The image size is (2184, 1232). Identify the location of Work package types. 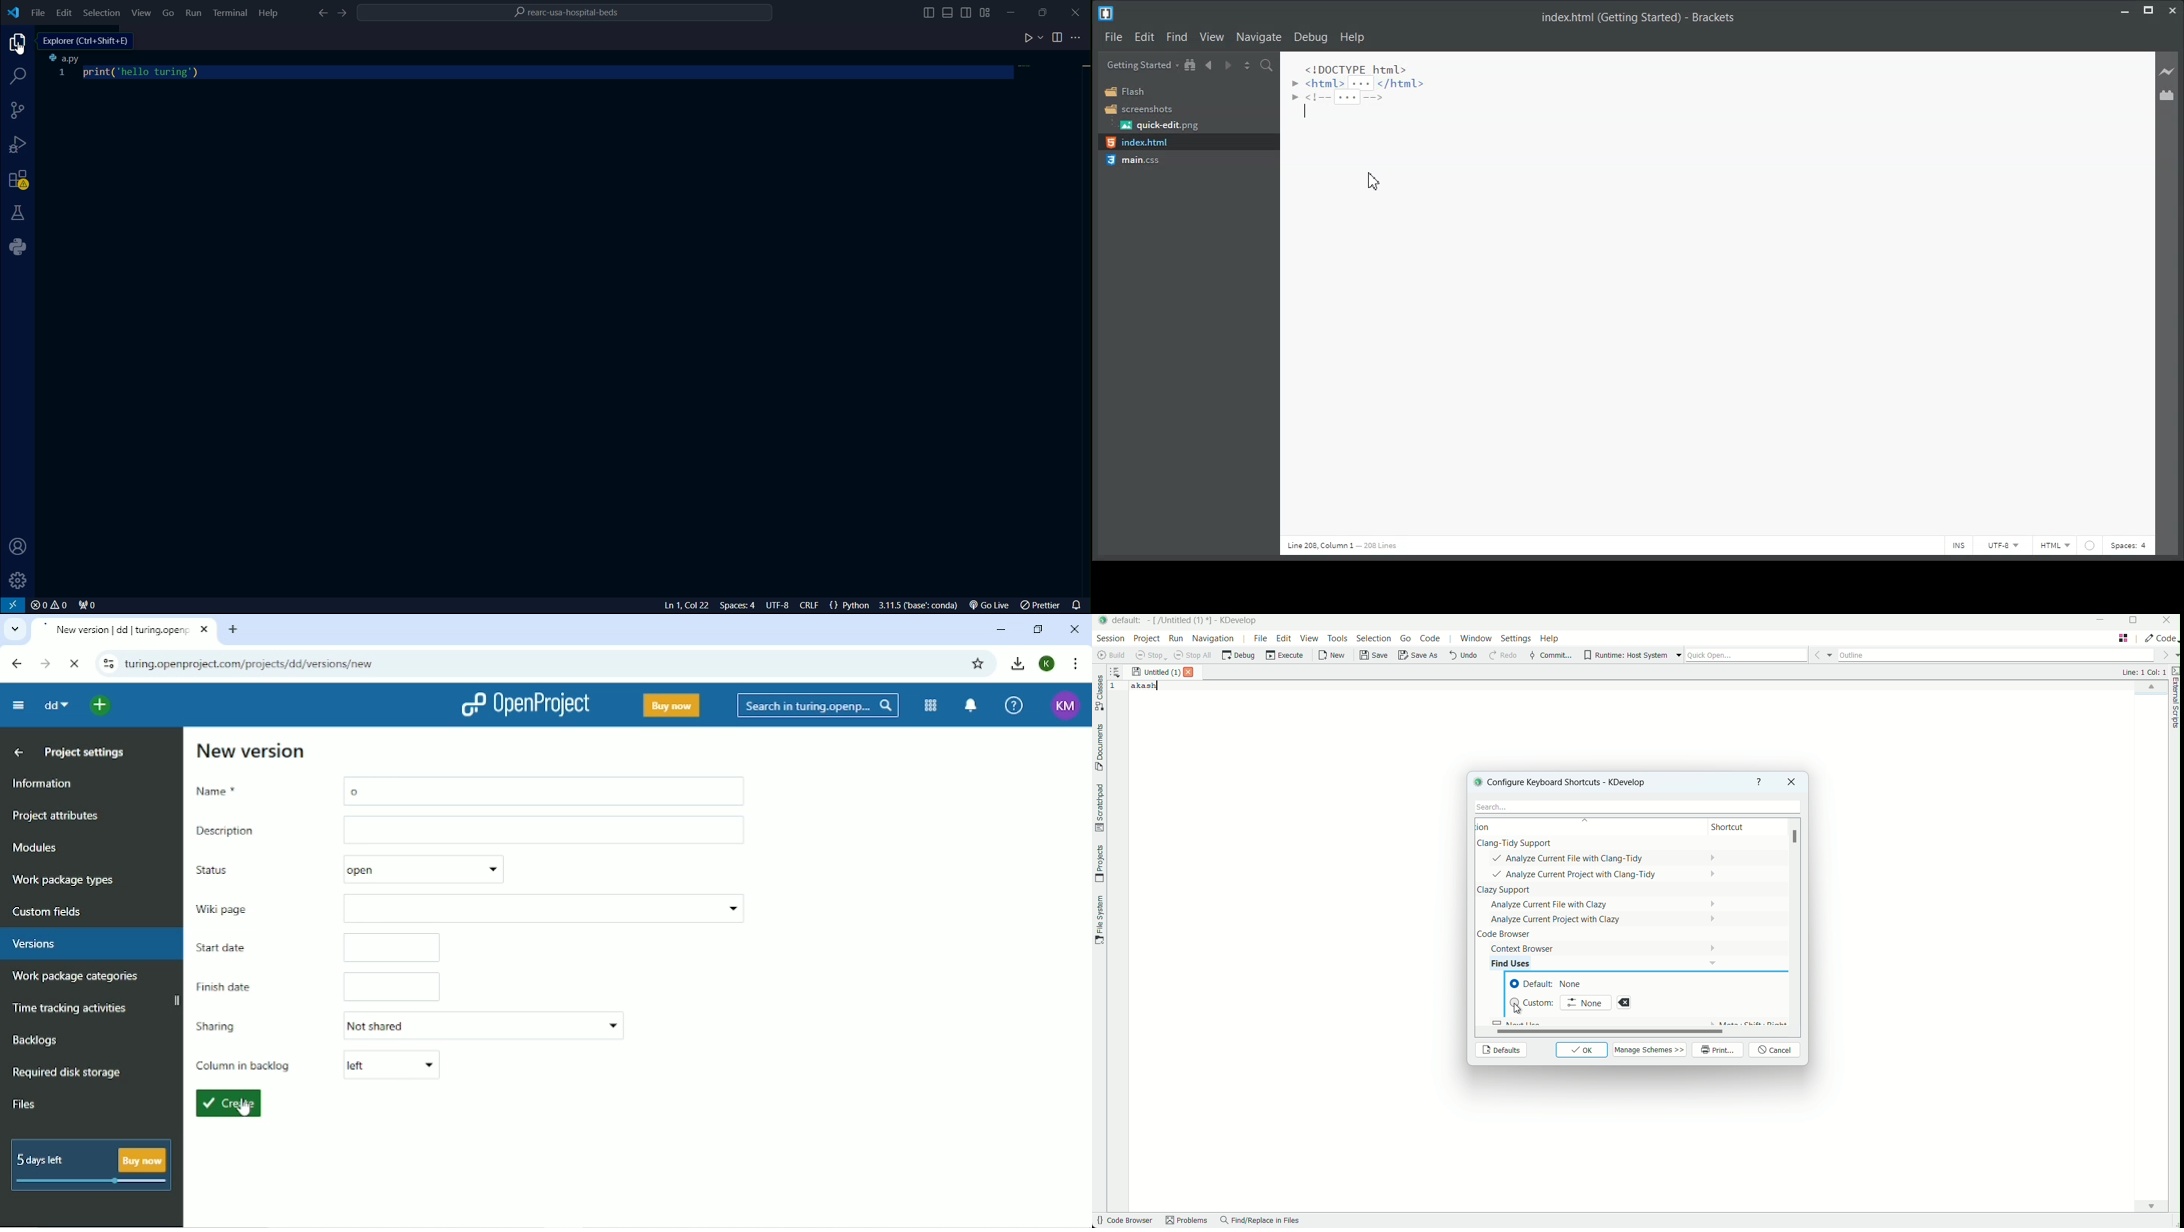
(64, 881).